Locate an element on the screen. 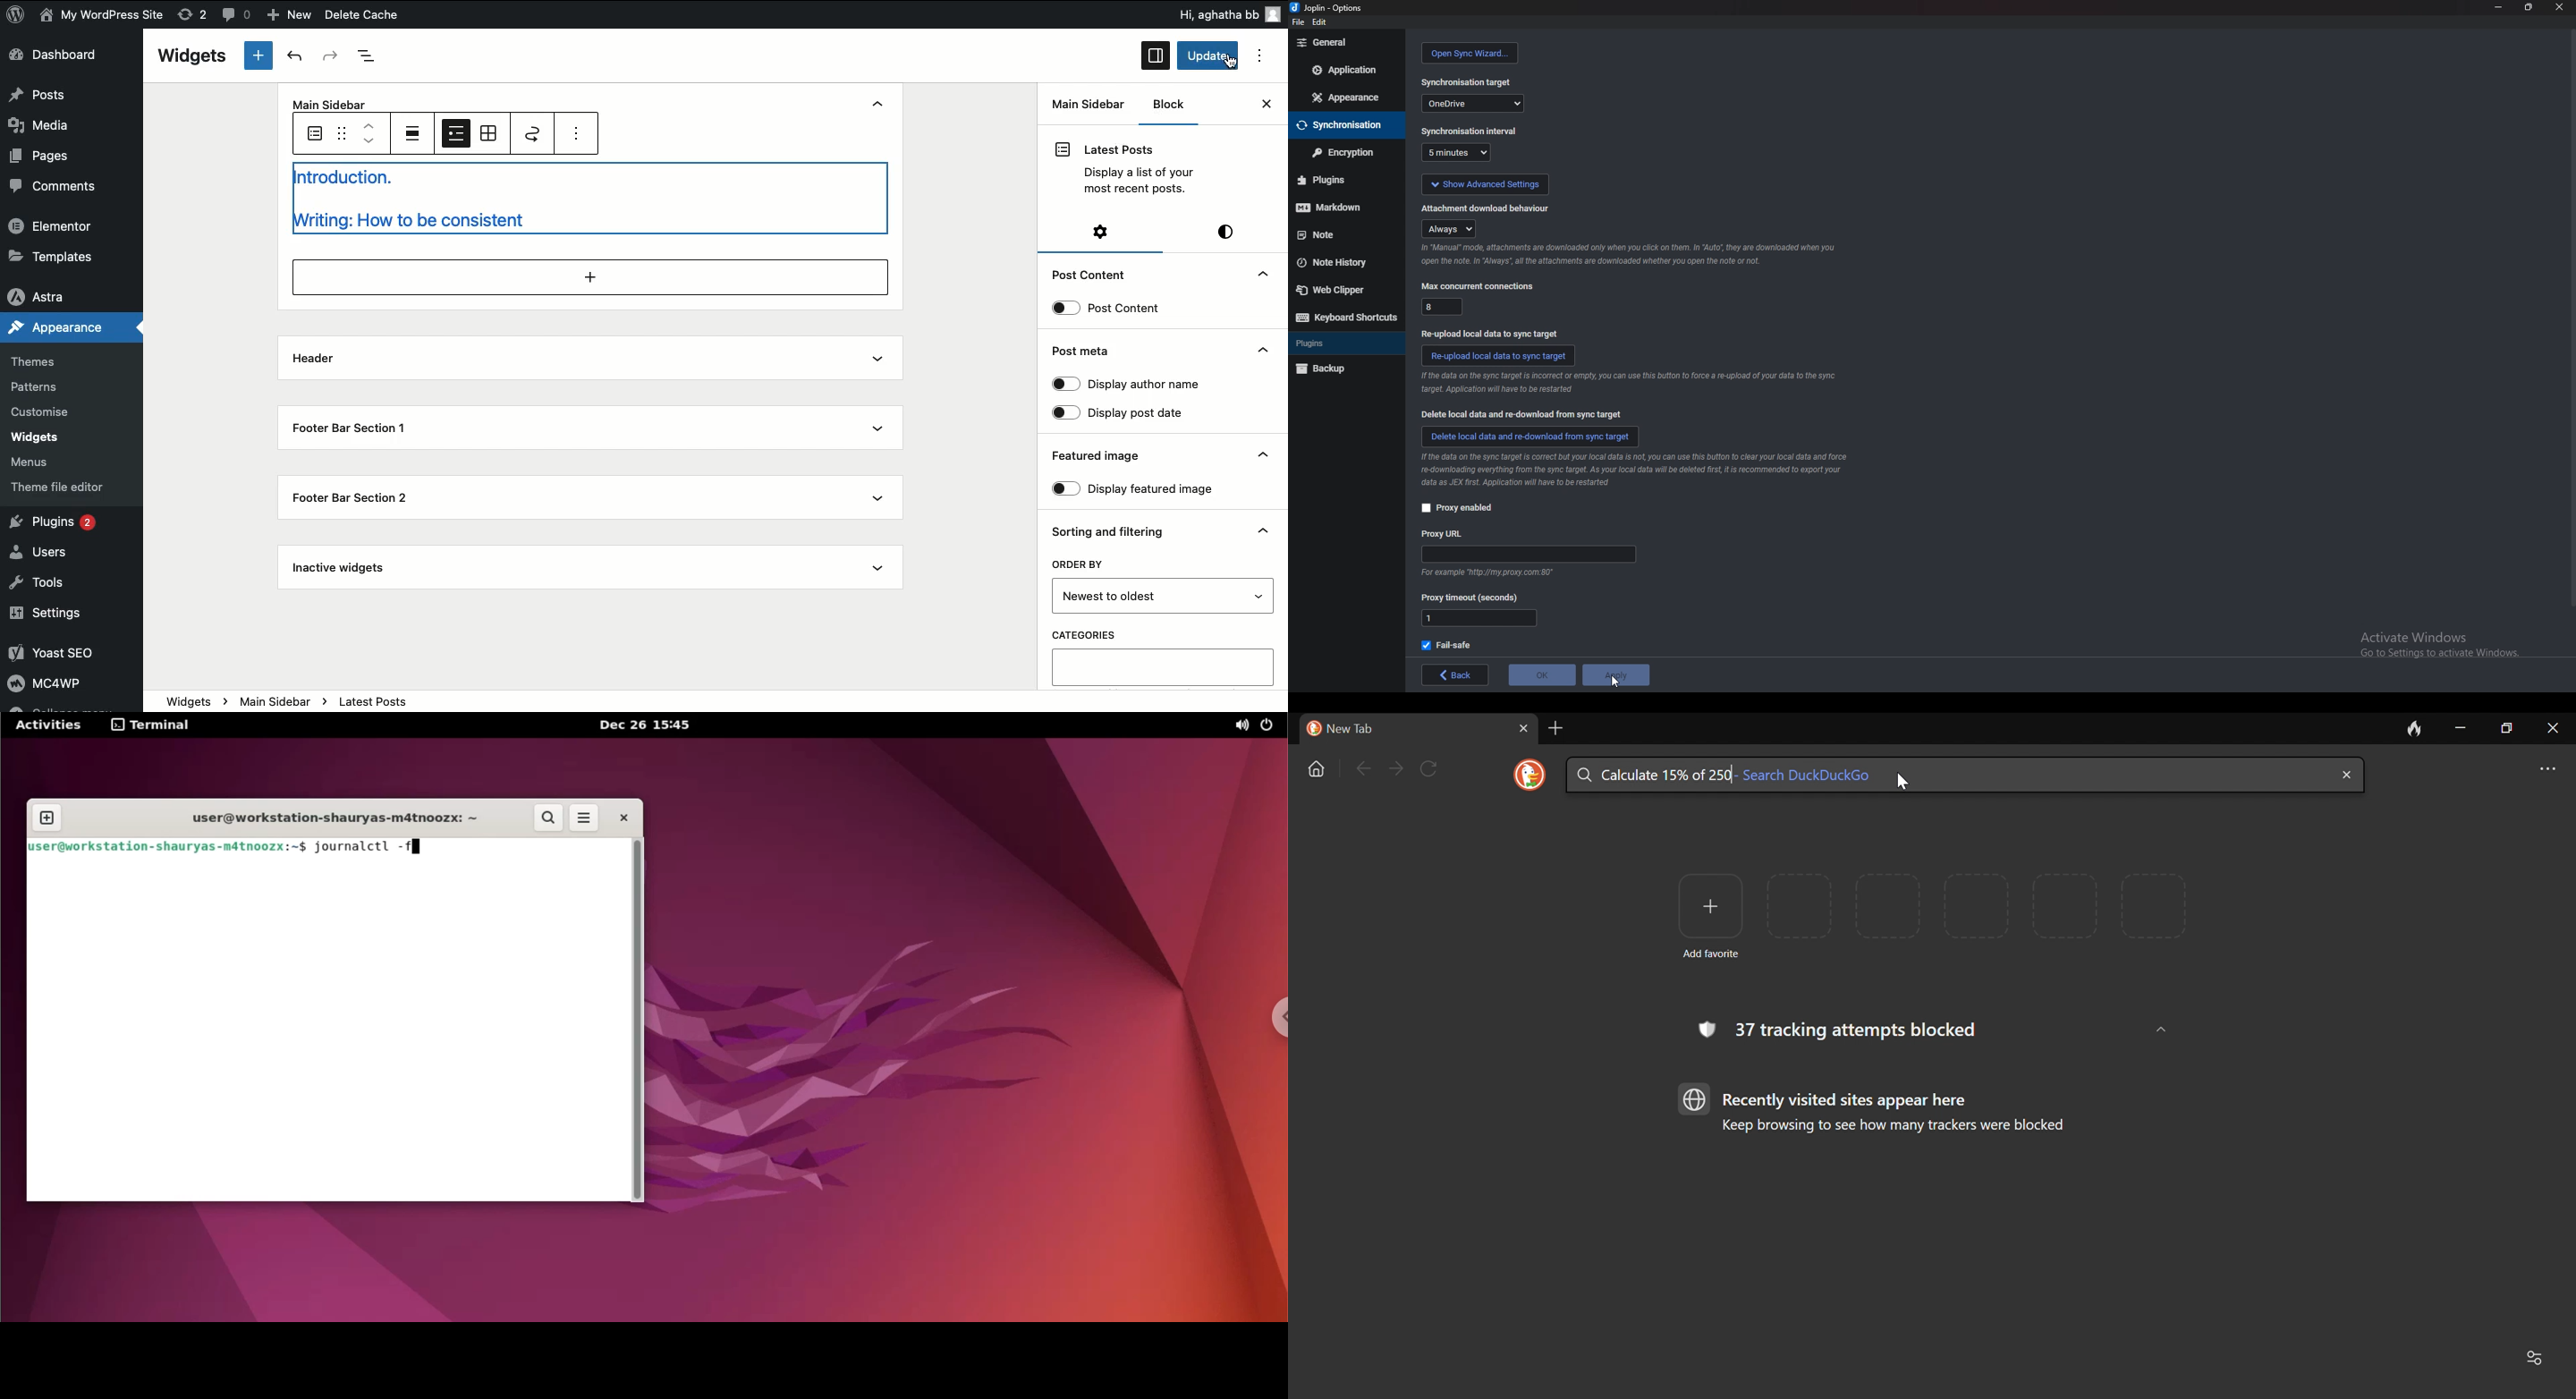 This screenshot has width=2576, height=1400. info is located at coordinates (1628, 383).